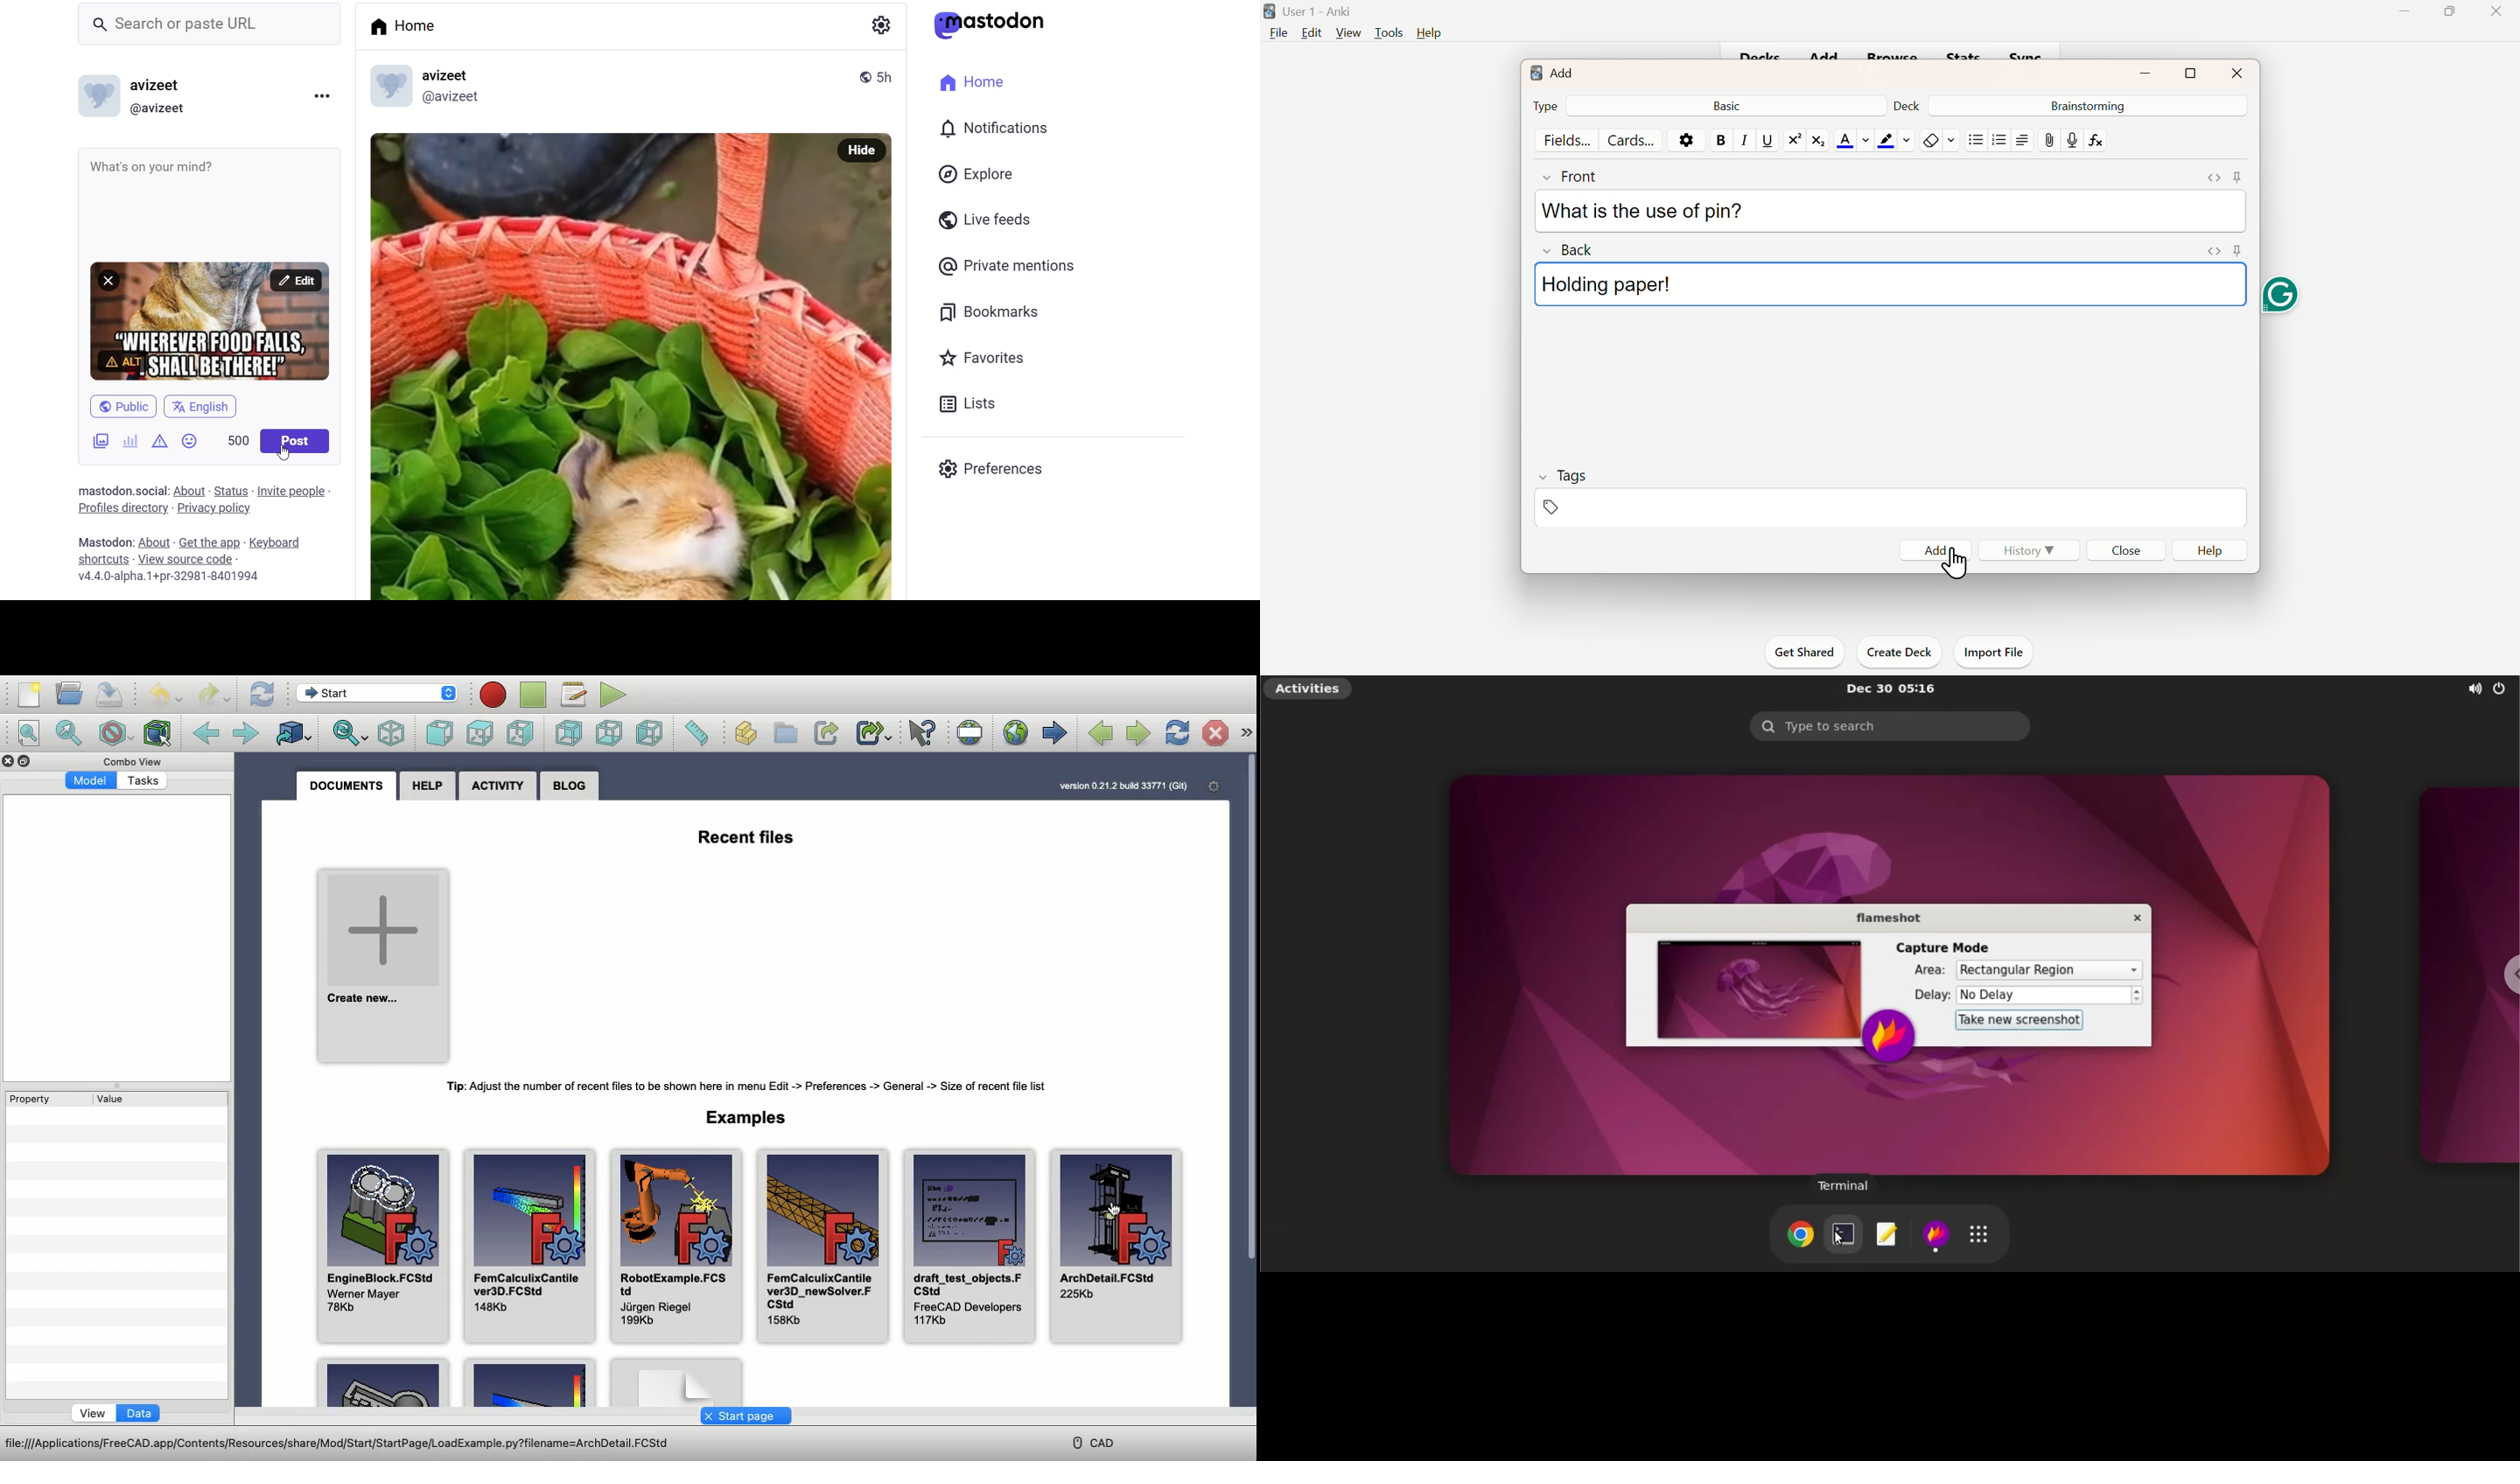 This screenshot has width=2520, height=1484. I want to click on fx, so click(2101, 140).